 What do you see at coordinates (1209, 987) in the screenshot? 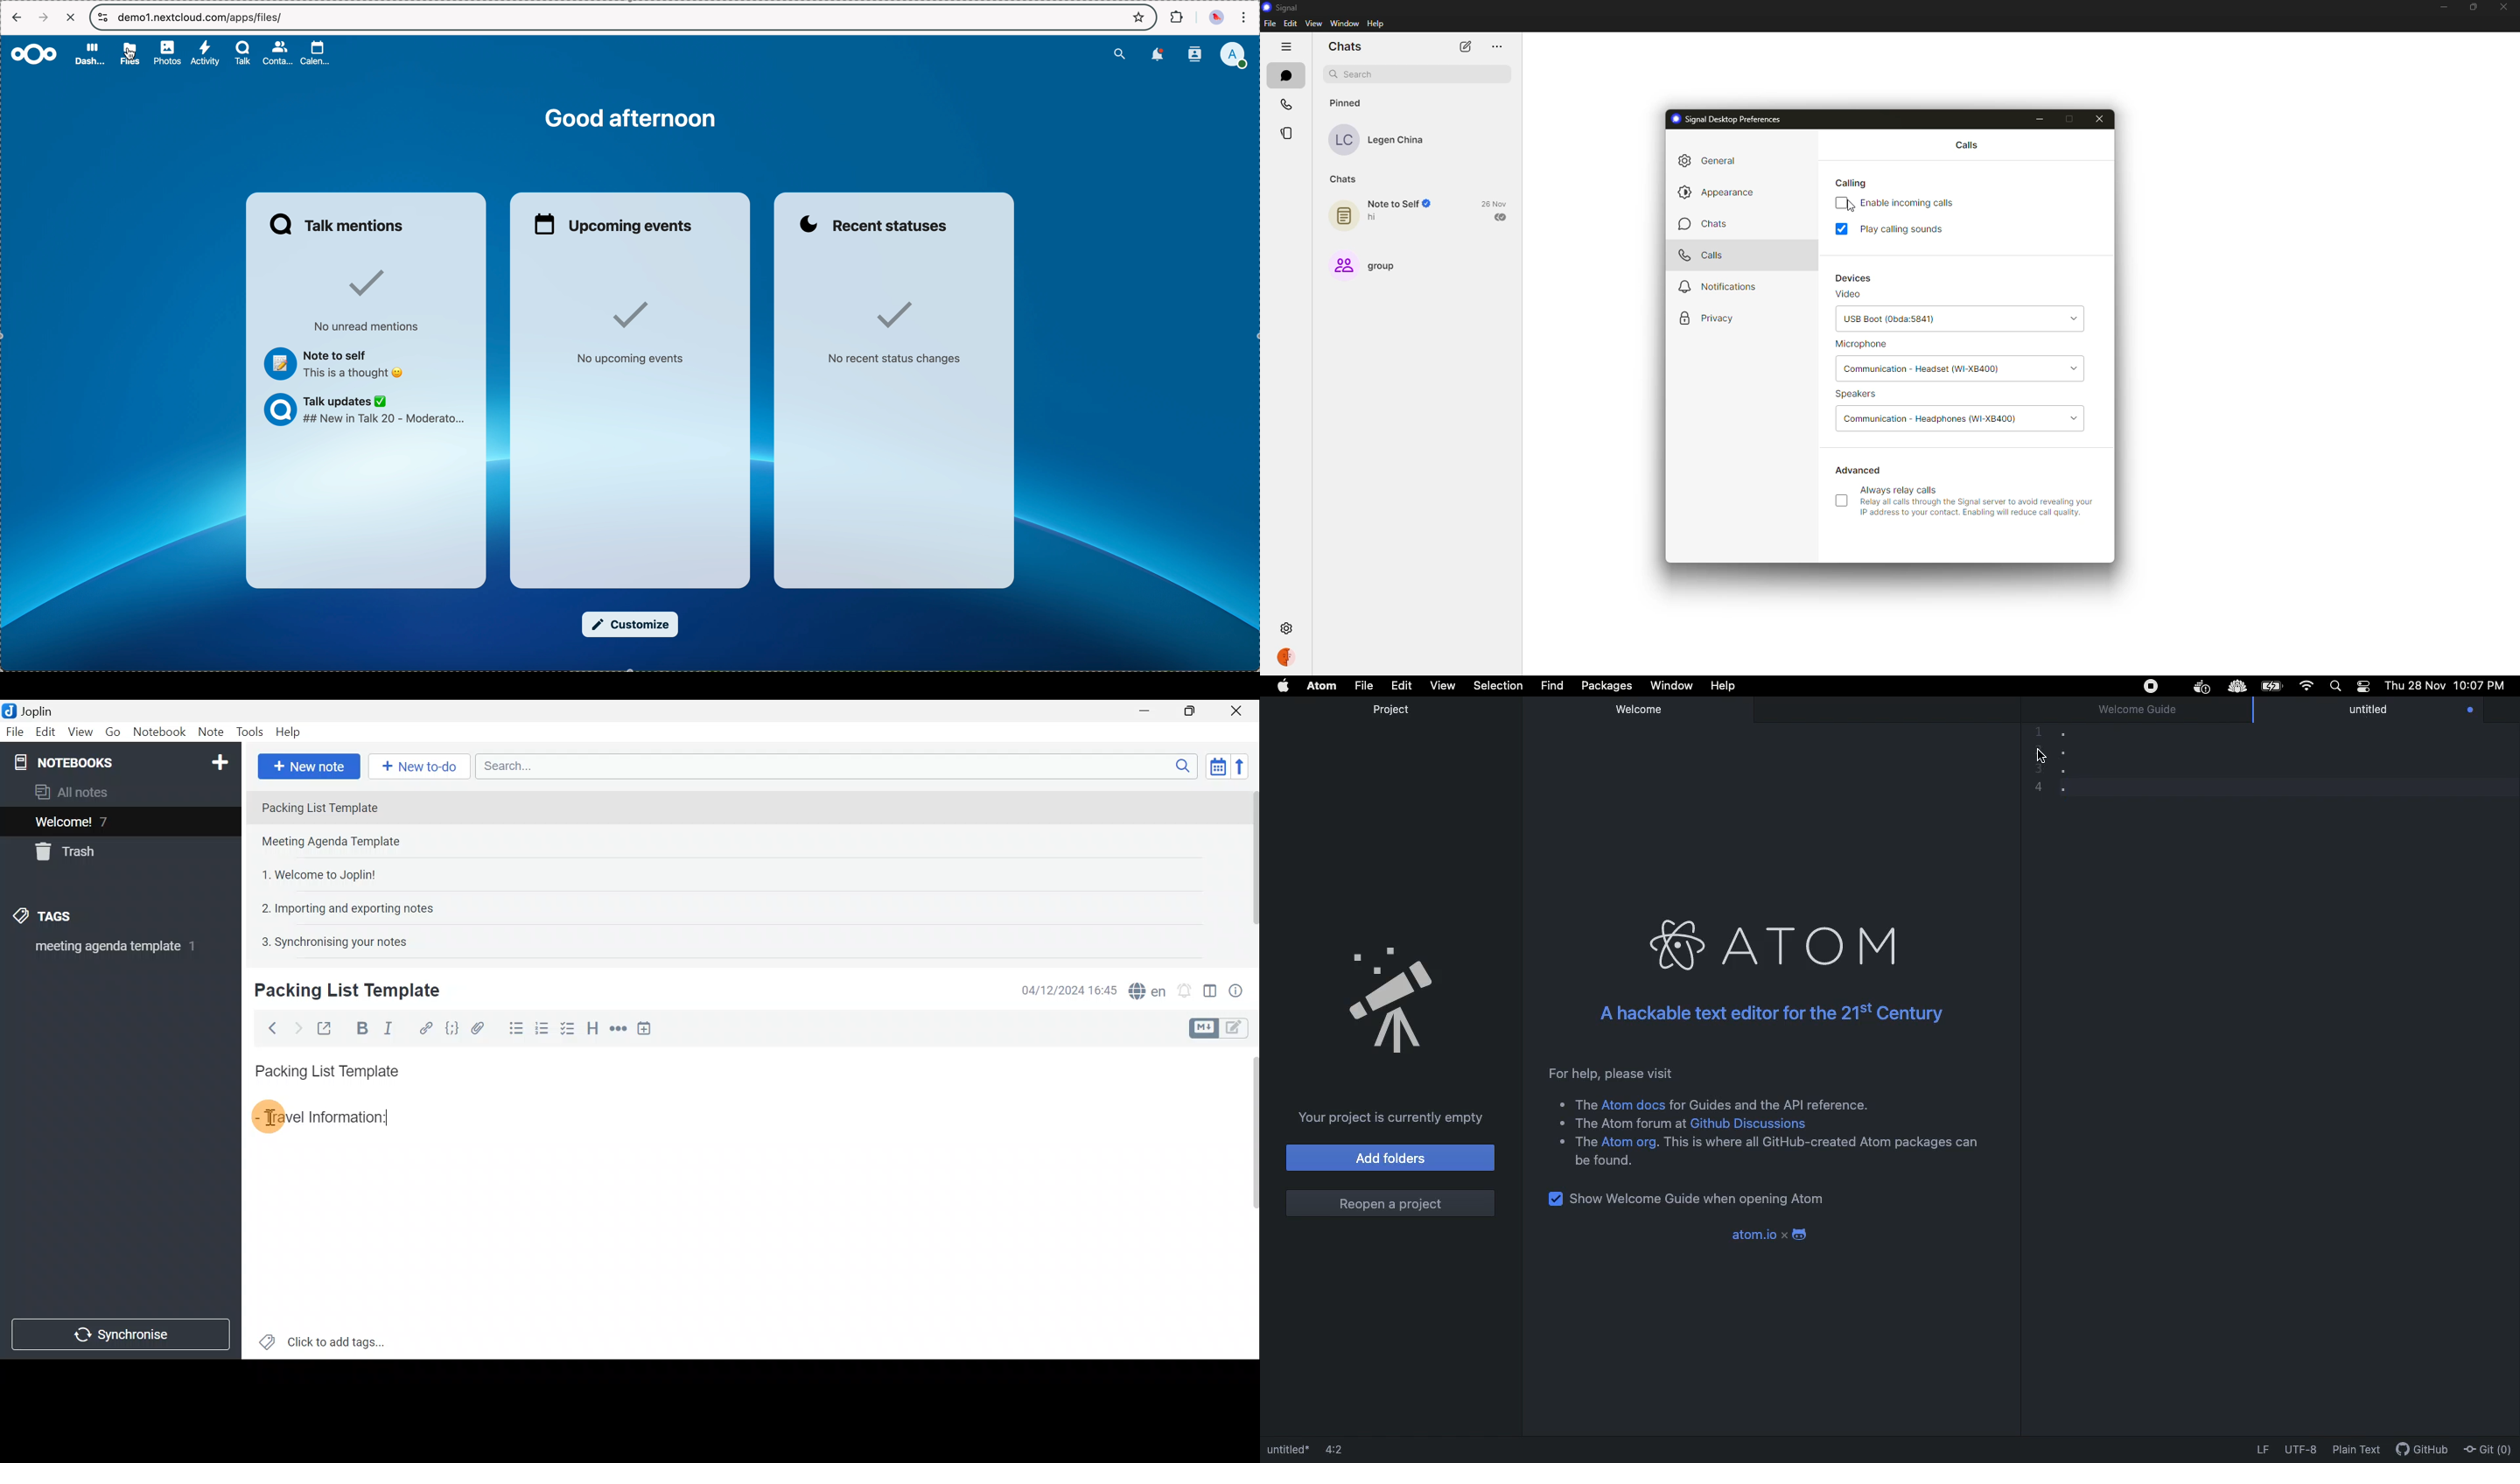
I see `Toggle editor layout` at bounding box center [1209, 987].